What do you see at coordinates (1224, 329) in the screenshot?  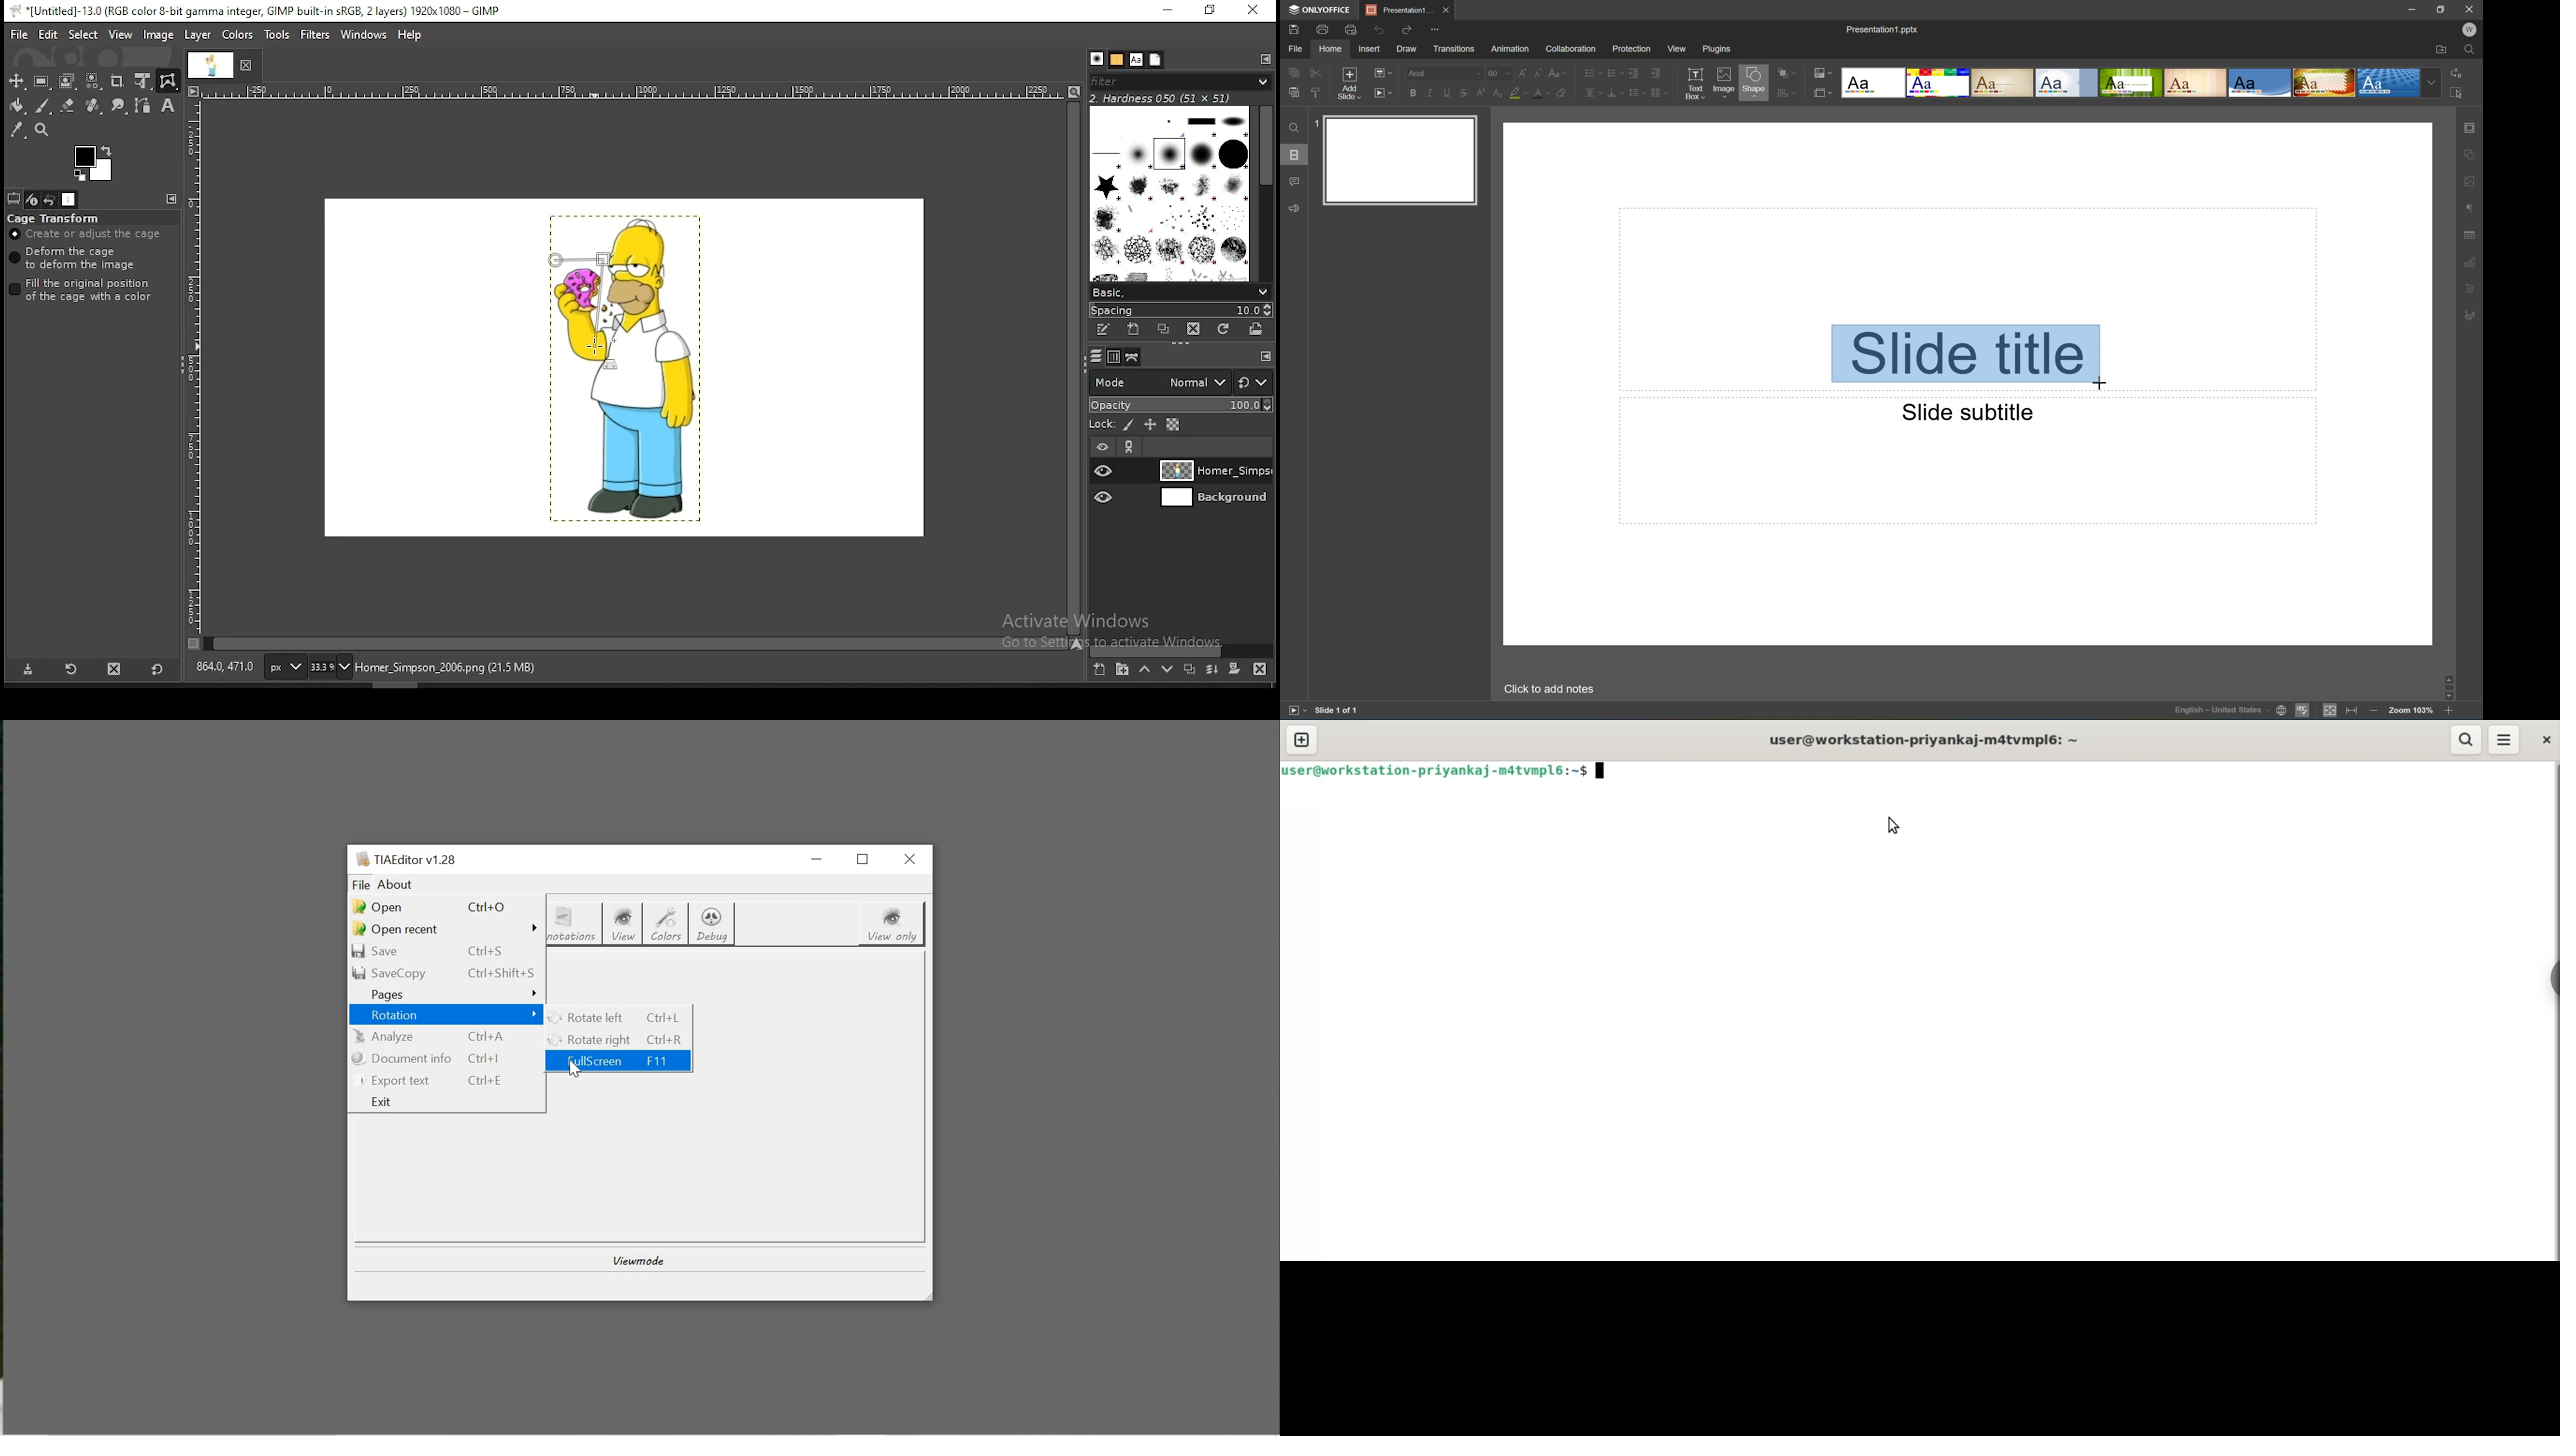 I see `refresh brushes` at bounding box center [1224, 329].